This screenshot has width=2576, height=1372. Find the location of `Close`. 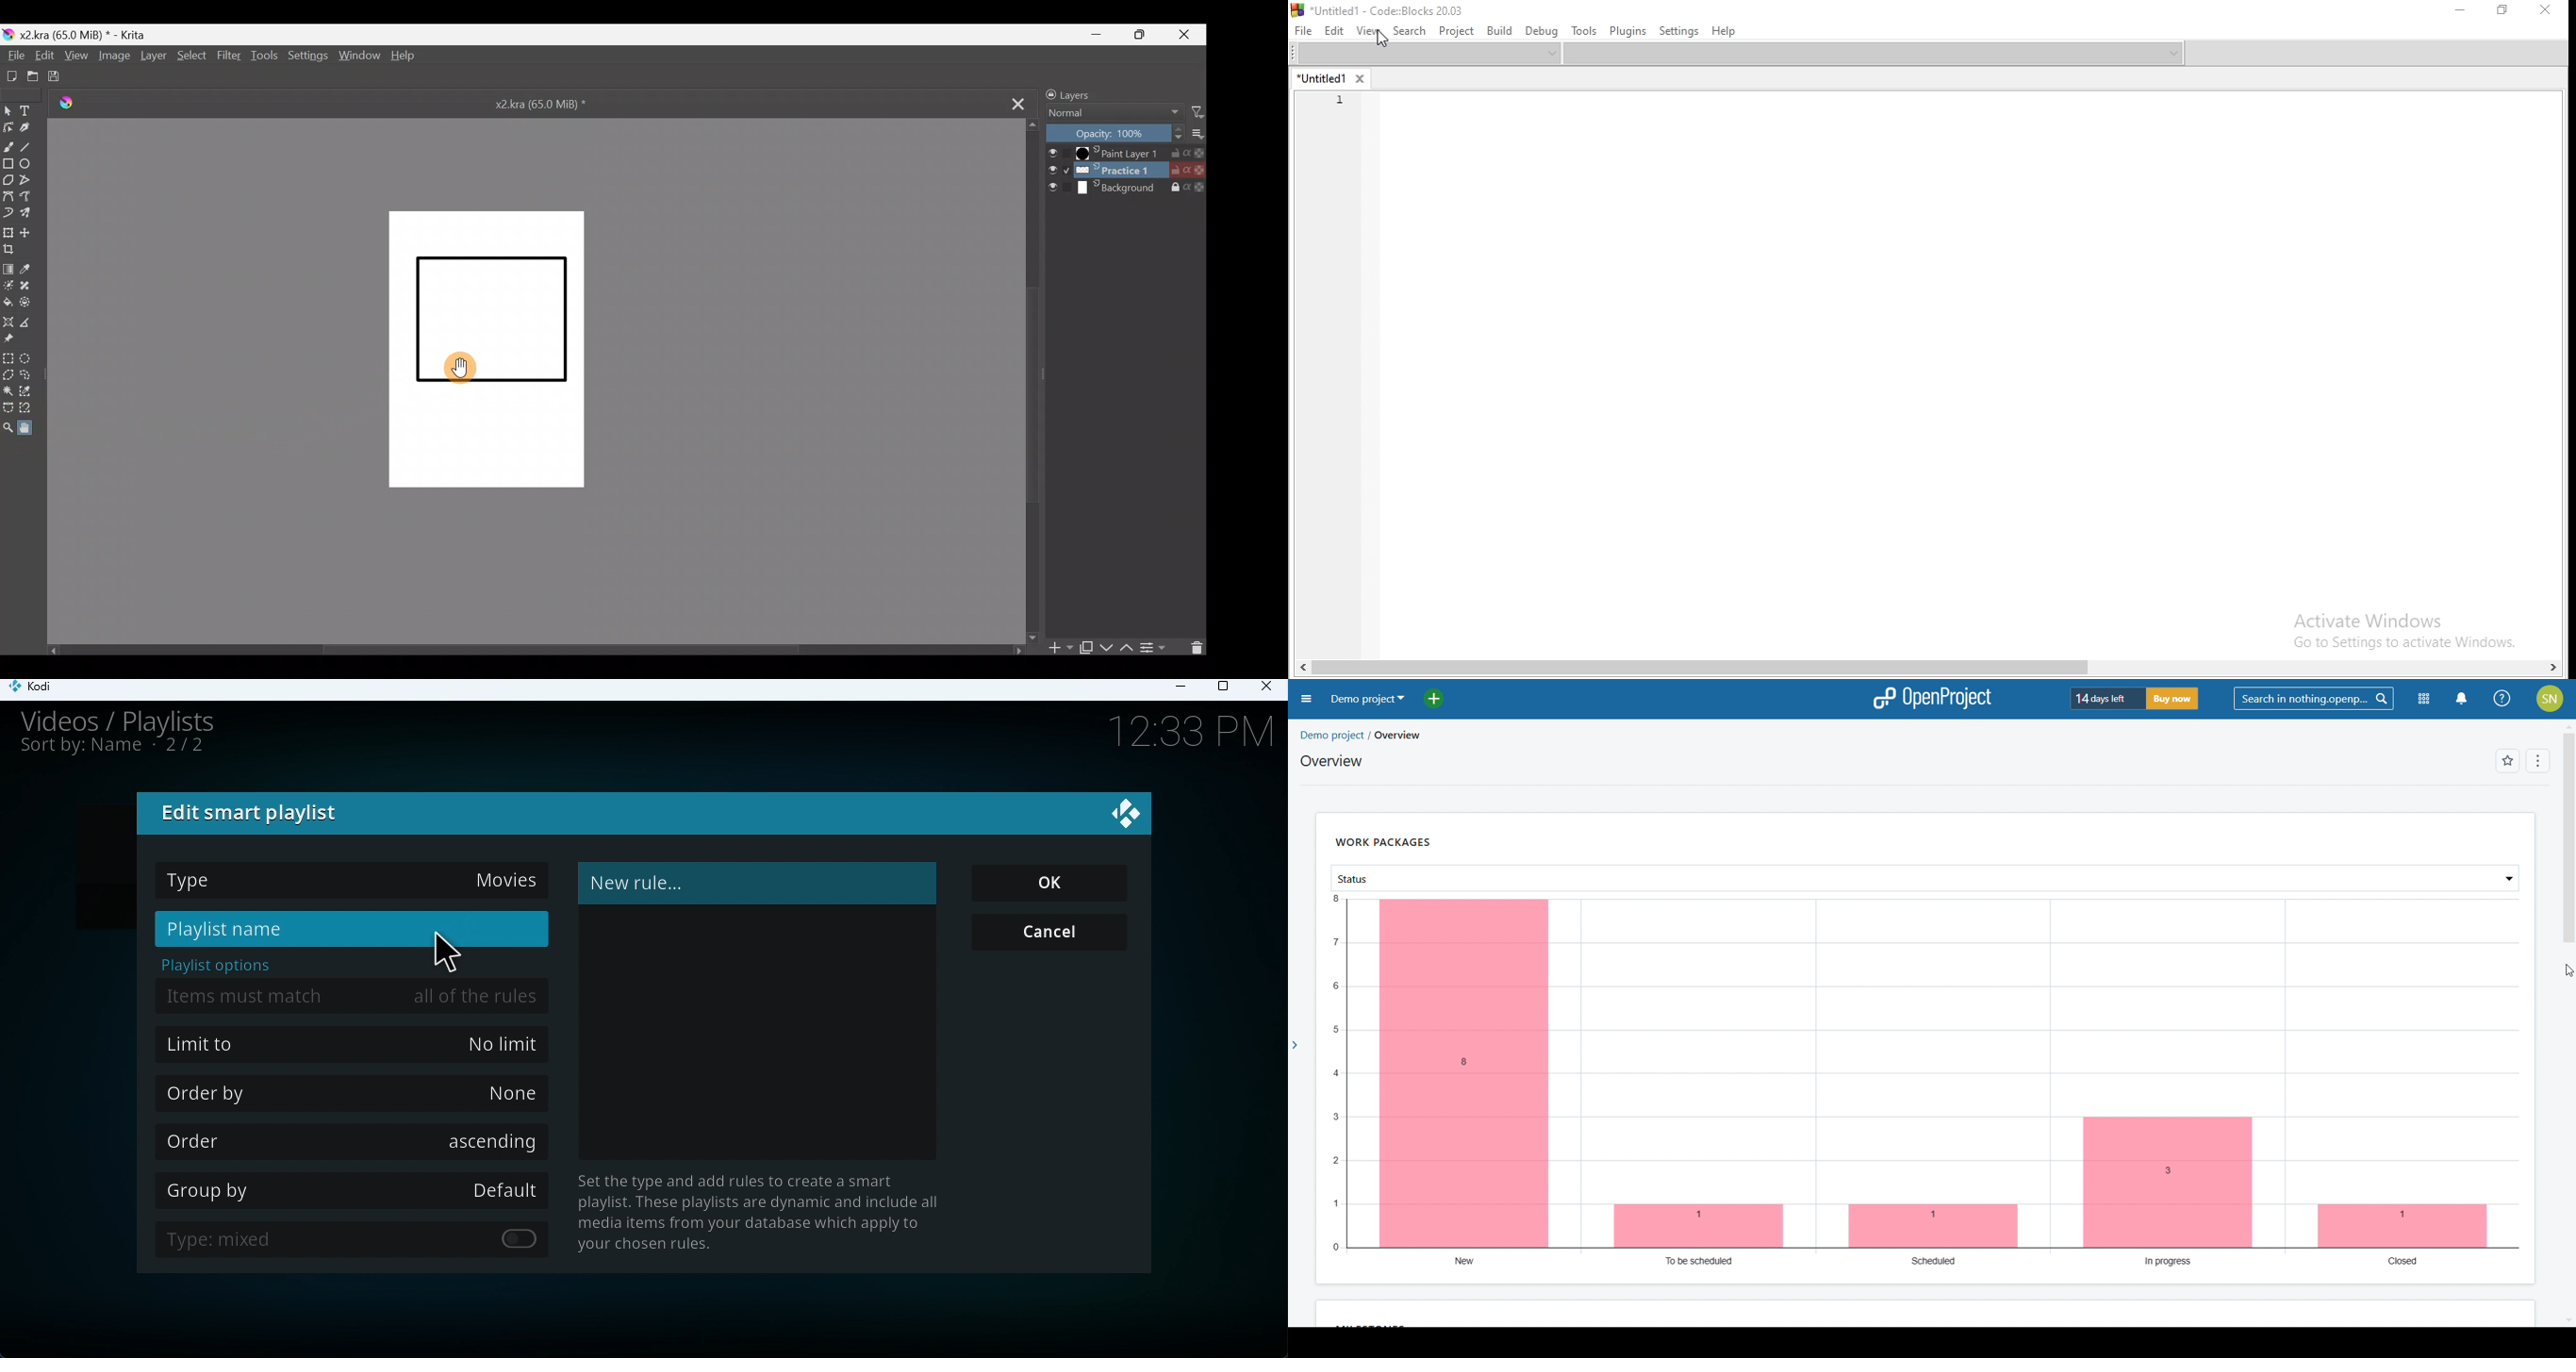

Close is located at coordinates (1269, 690).